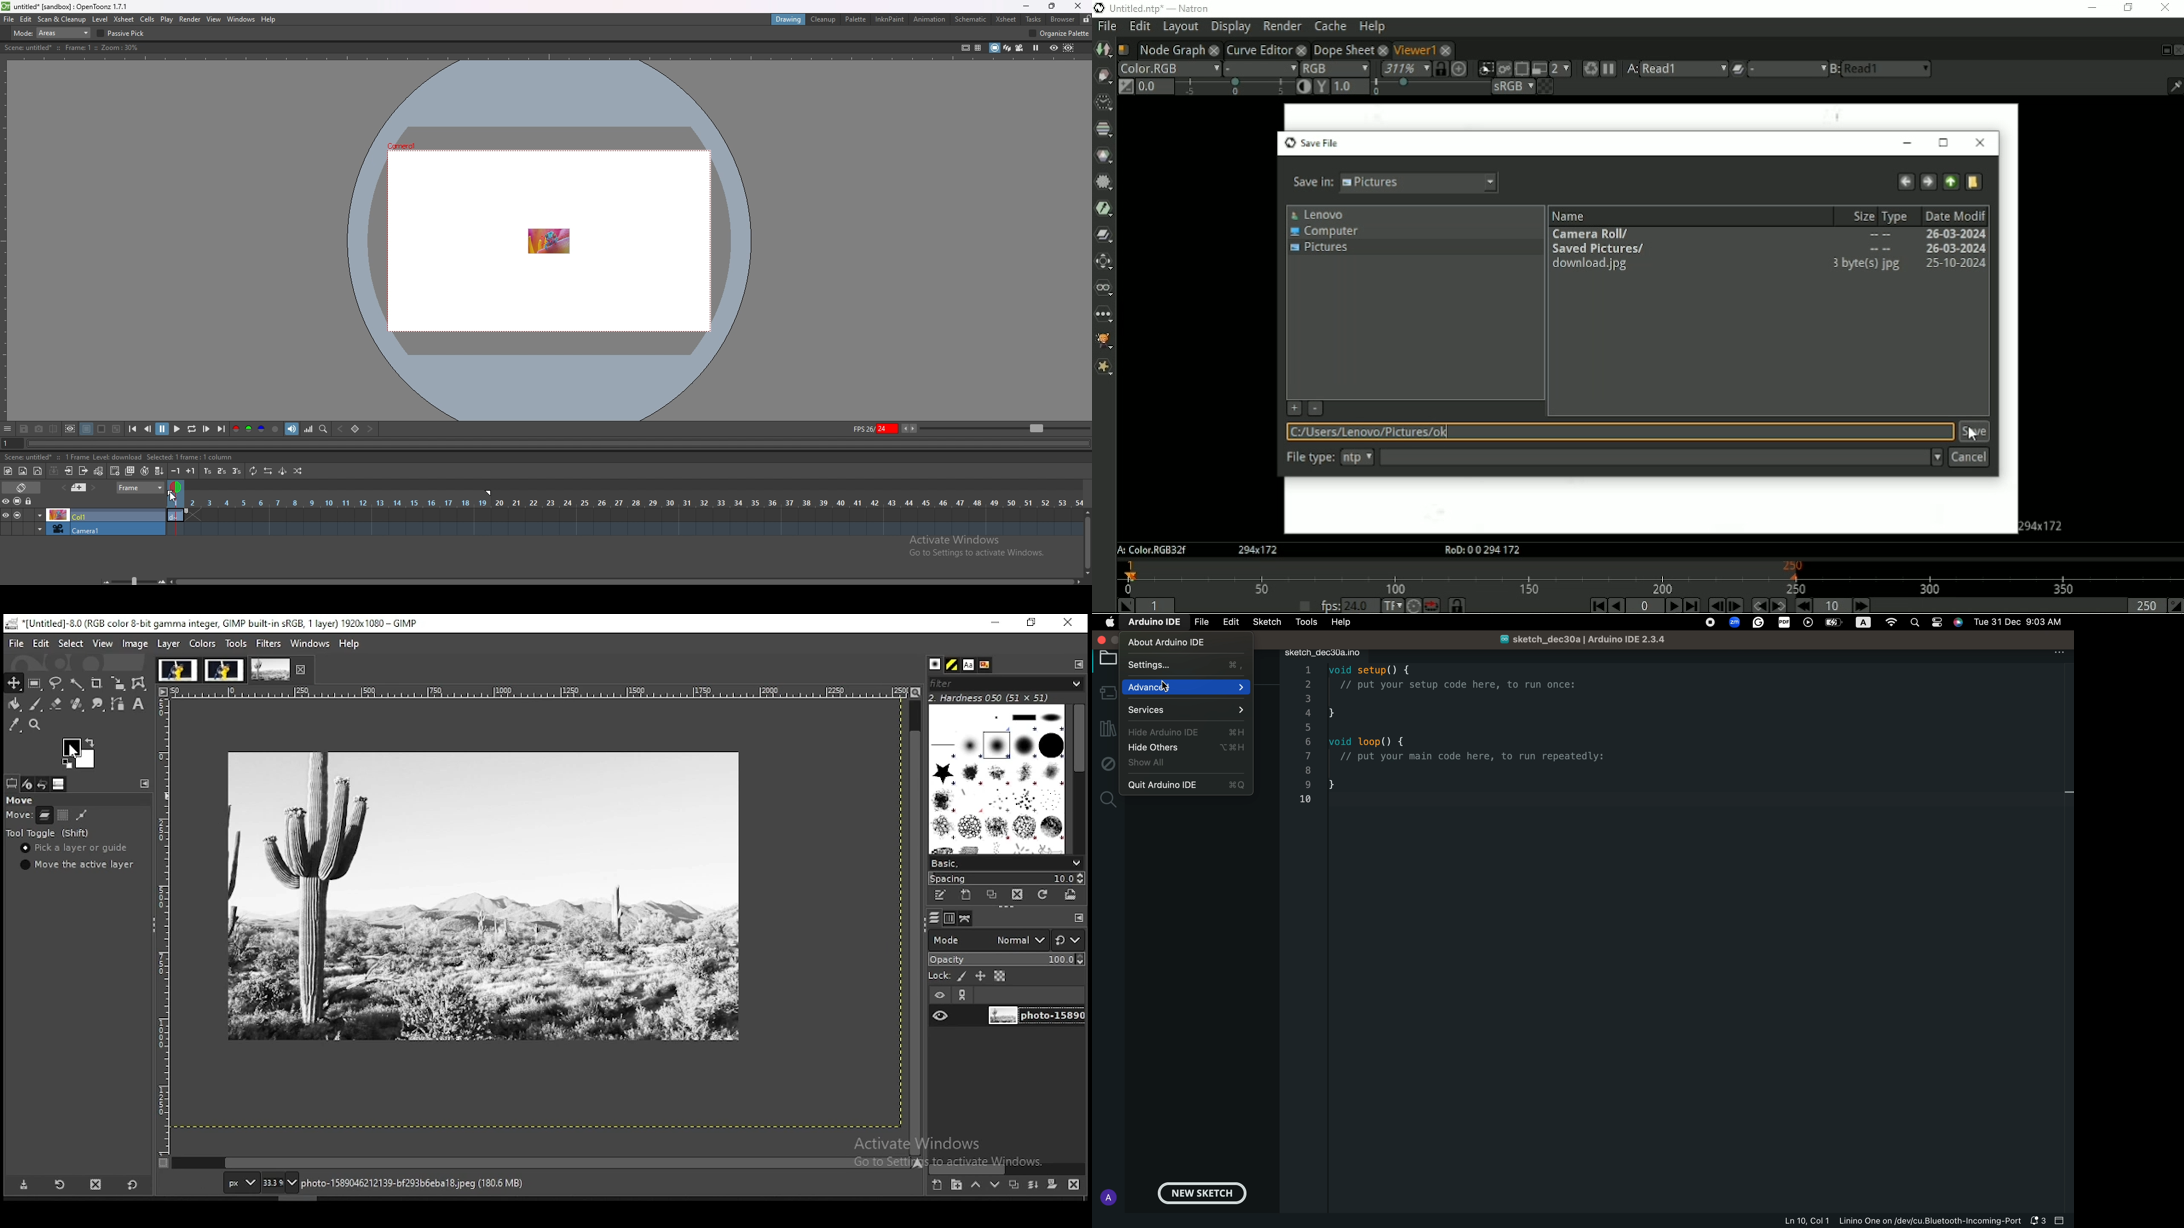 The image size is (2184, 1232). What do you see at coordinates (54, 471) in the screenshot?
I see `collapse` at bounding box center [54, 471].